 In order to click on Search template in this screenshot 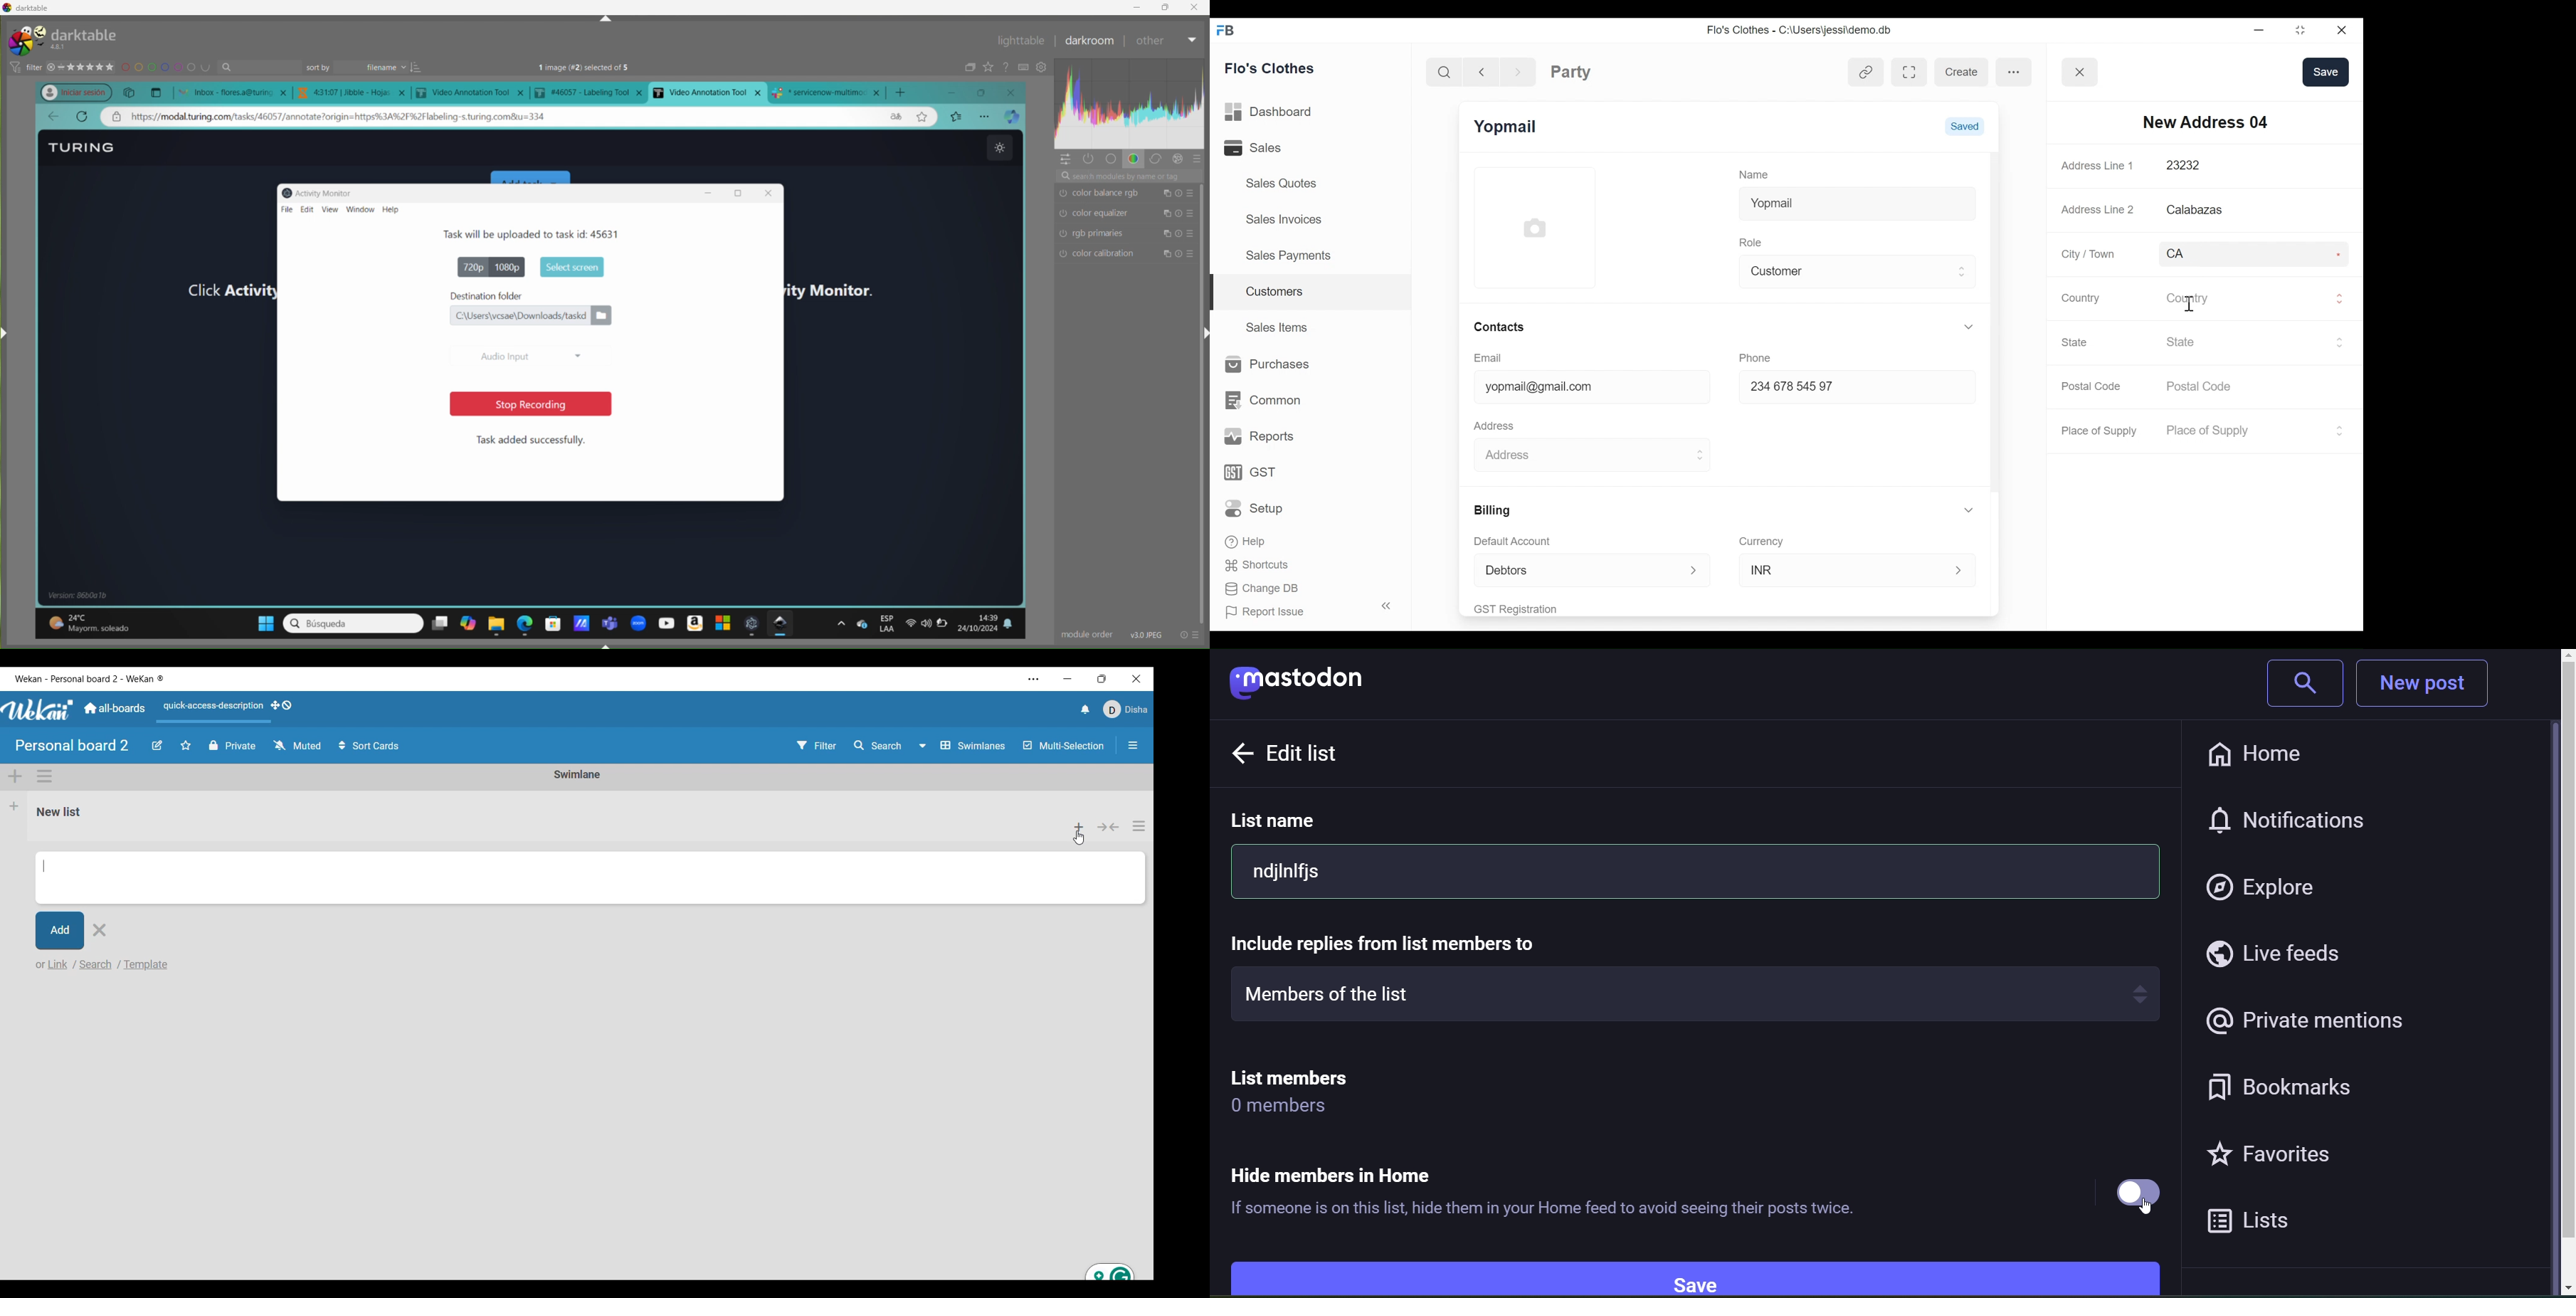, I will do `click(147, 964)`.